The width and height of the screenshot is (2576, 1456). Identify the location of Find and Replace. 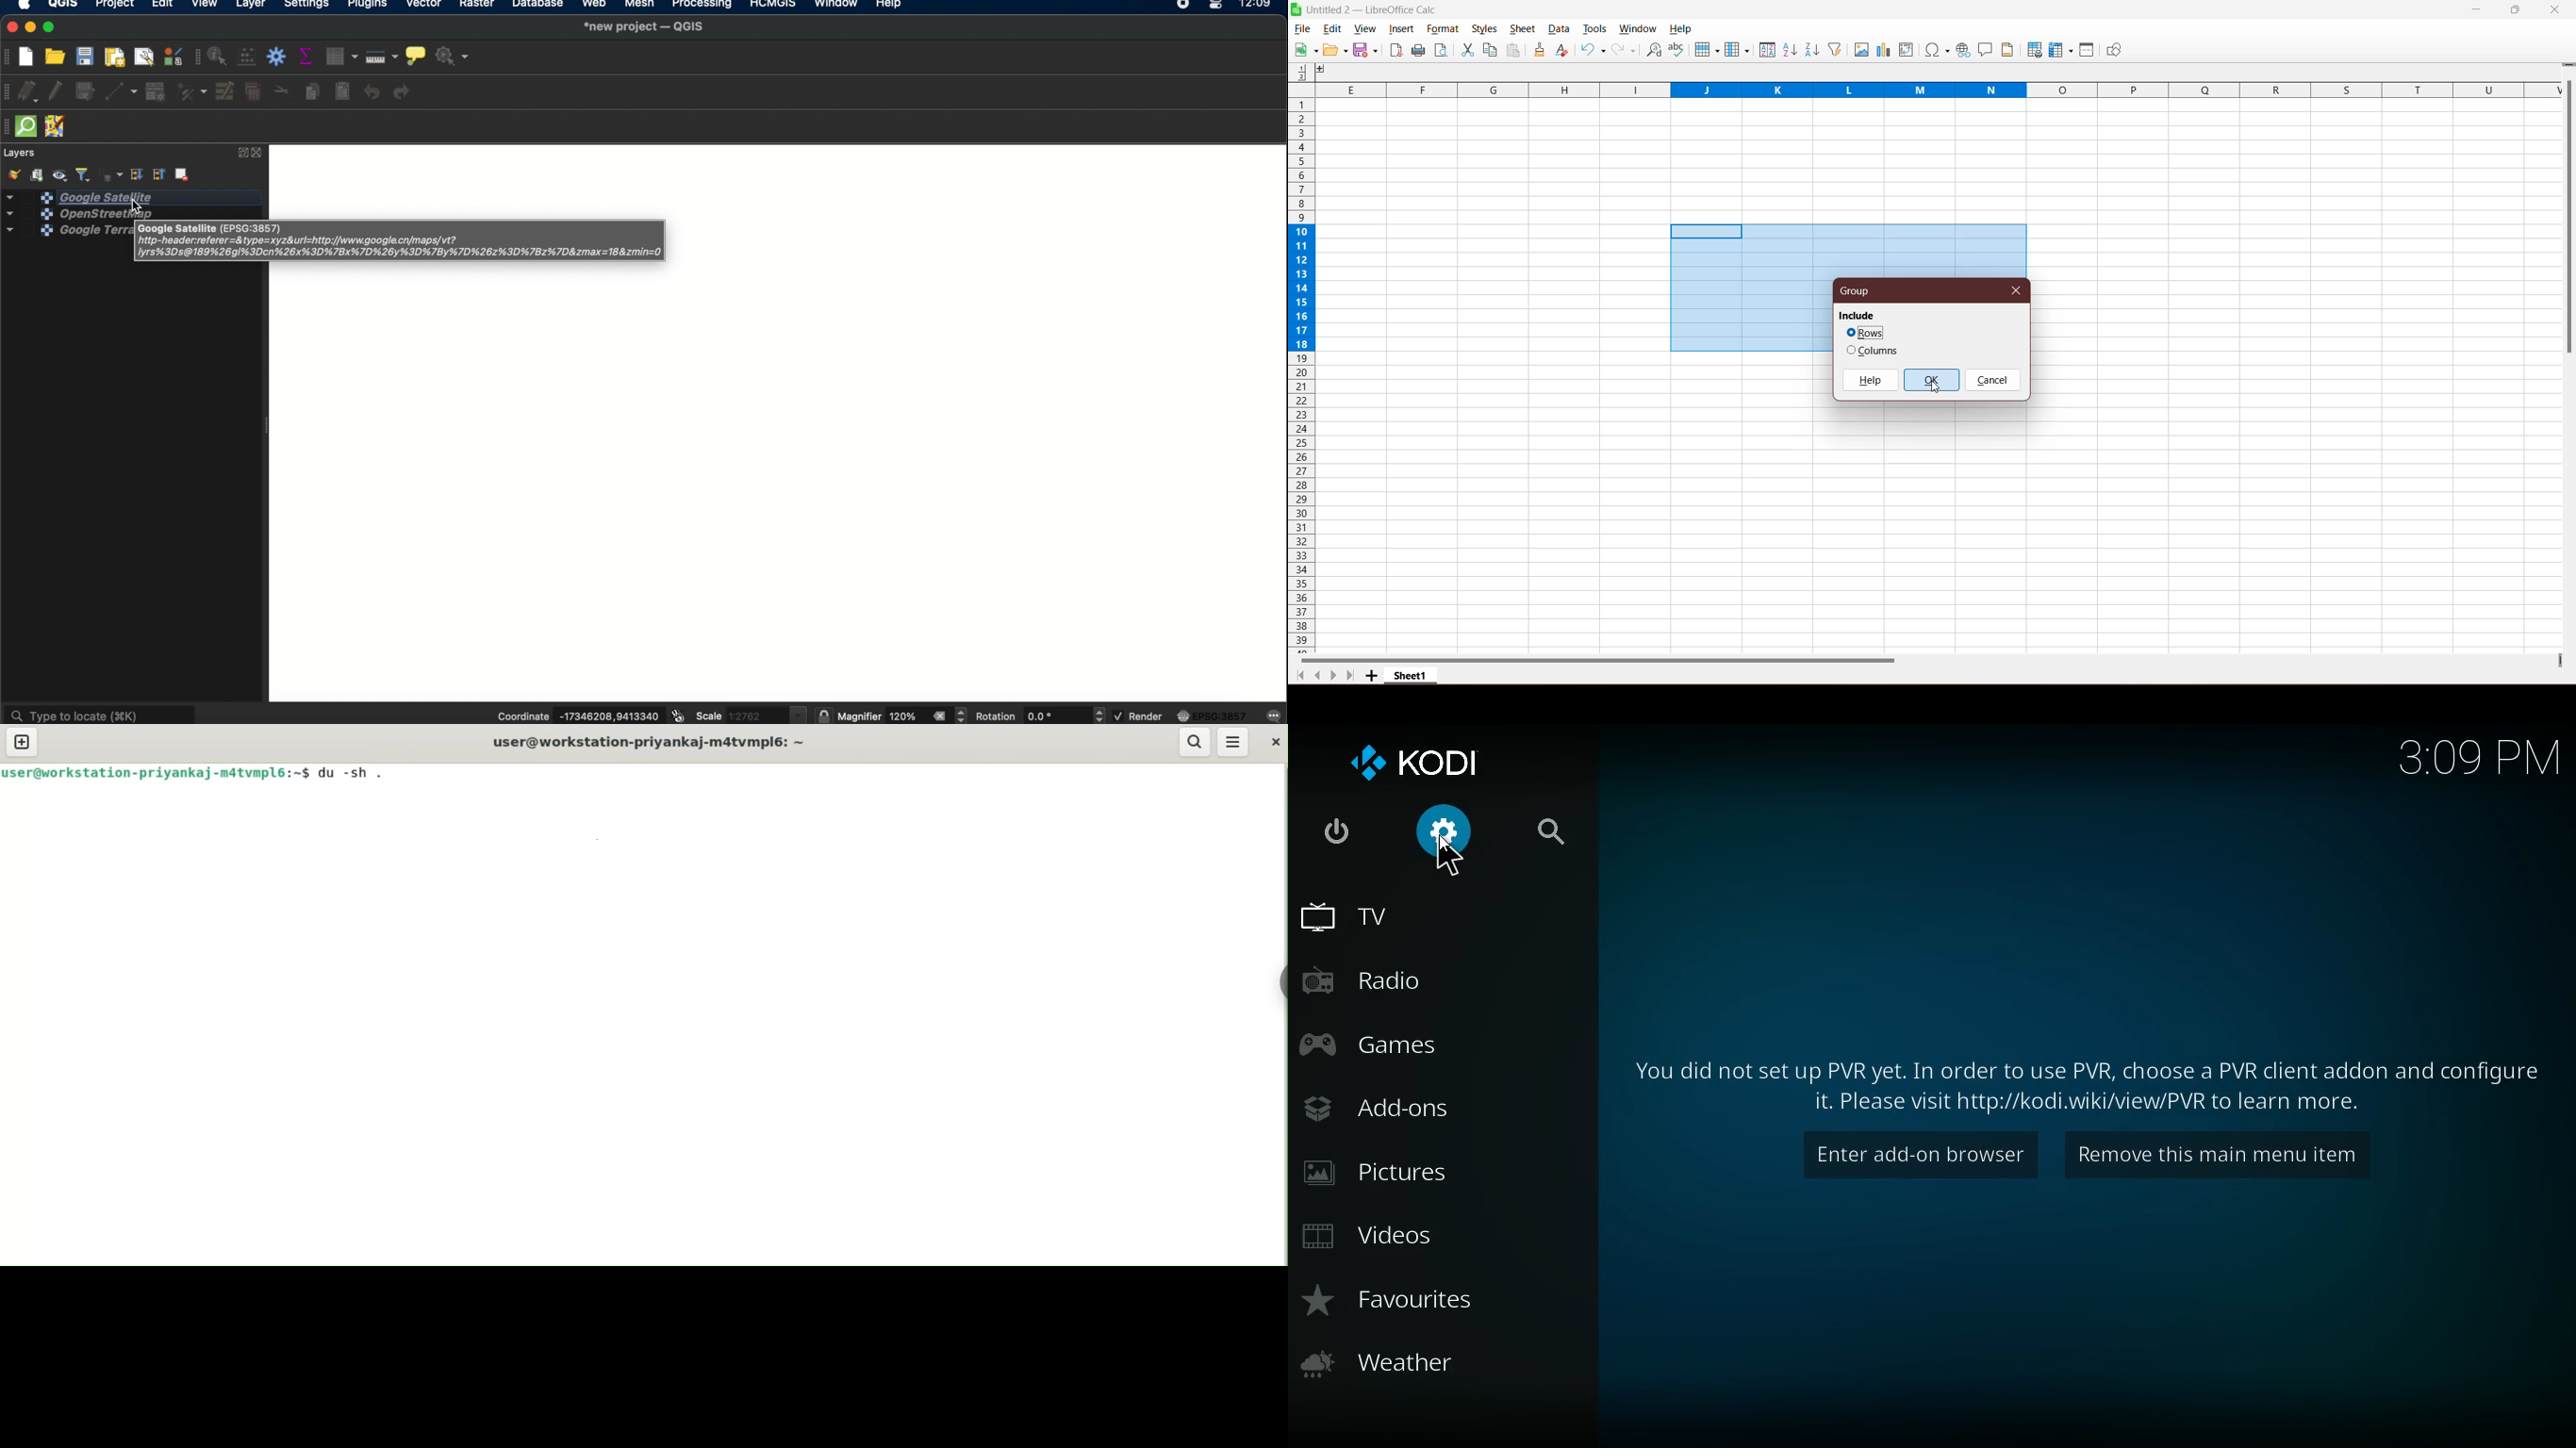
(1654, 50).